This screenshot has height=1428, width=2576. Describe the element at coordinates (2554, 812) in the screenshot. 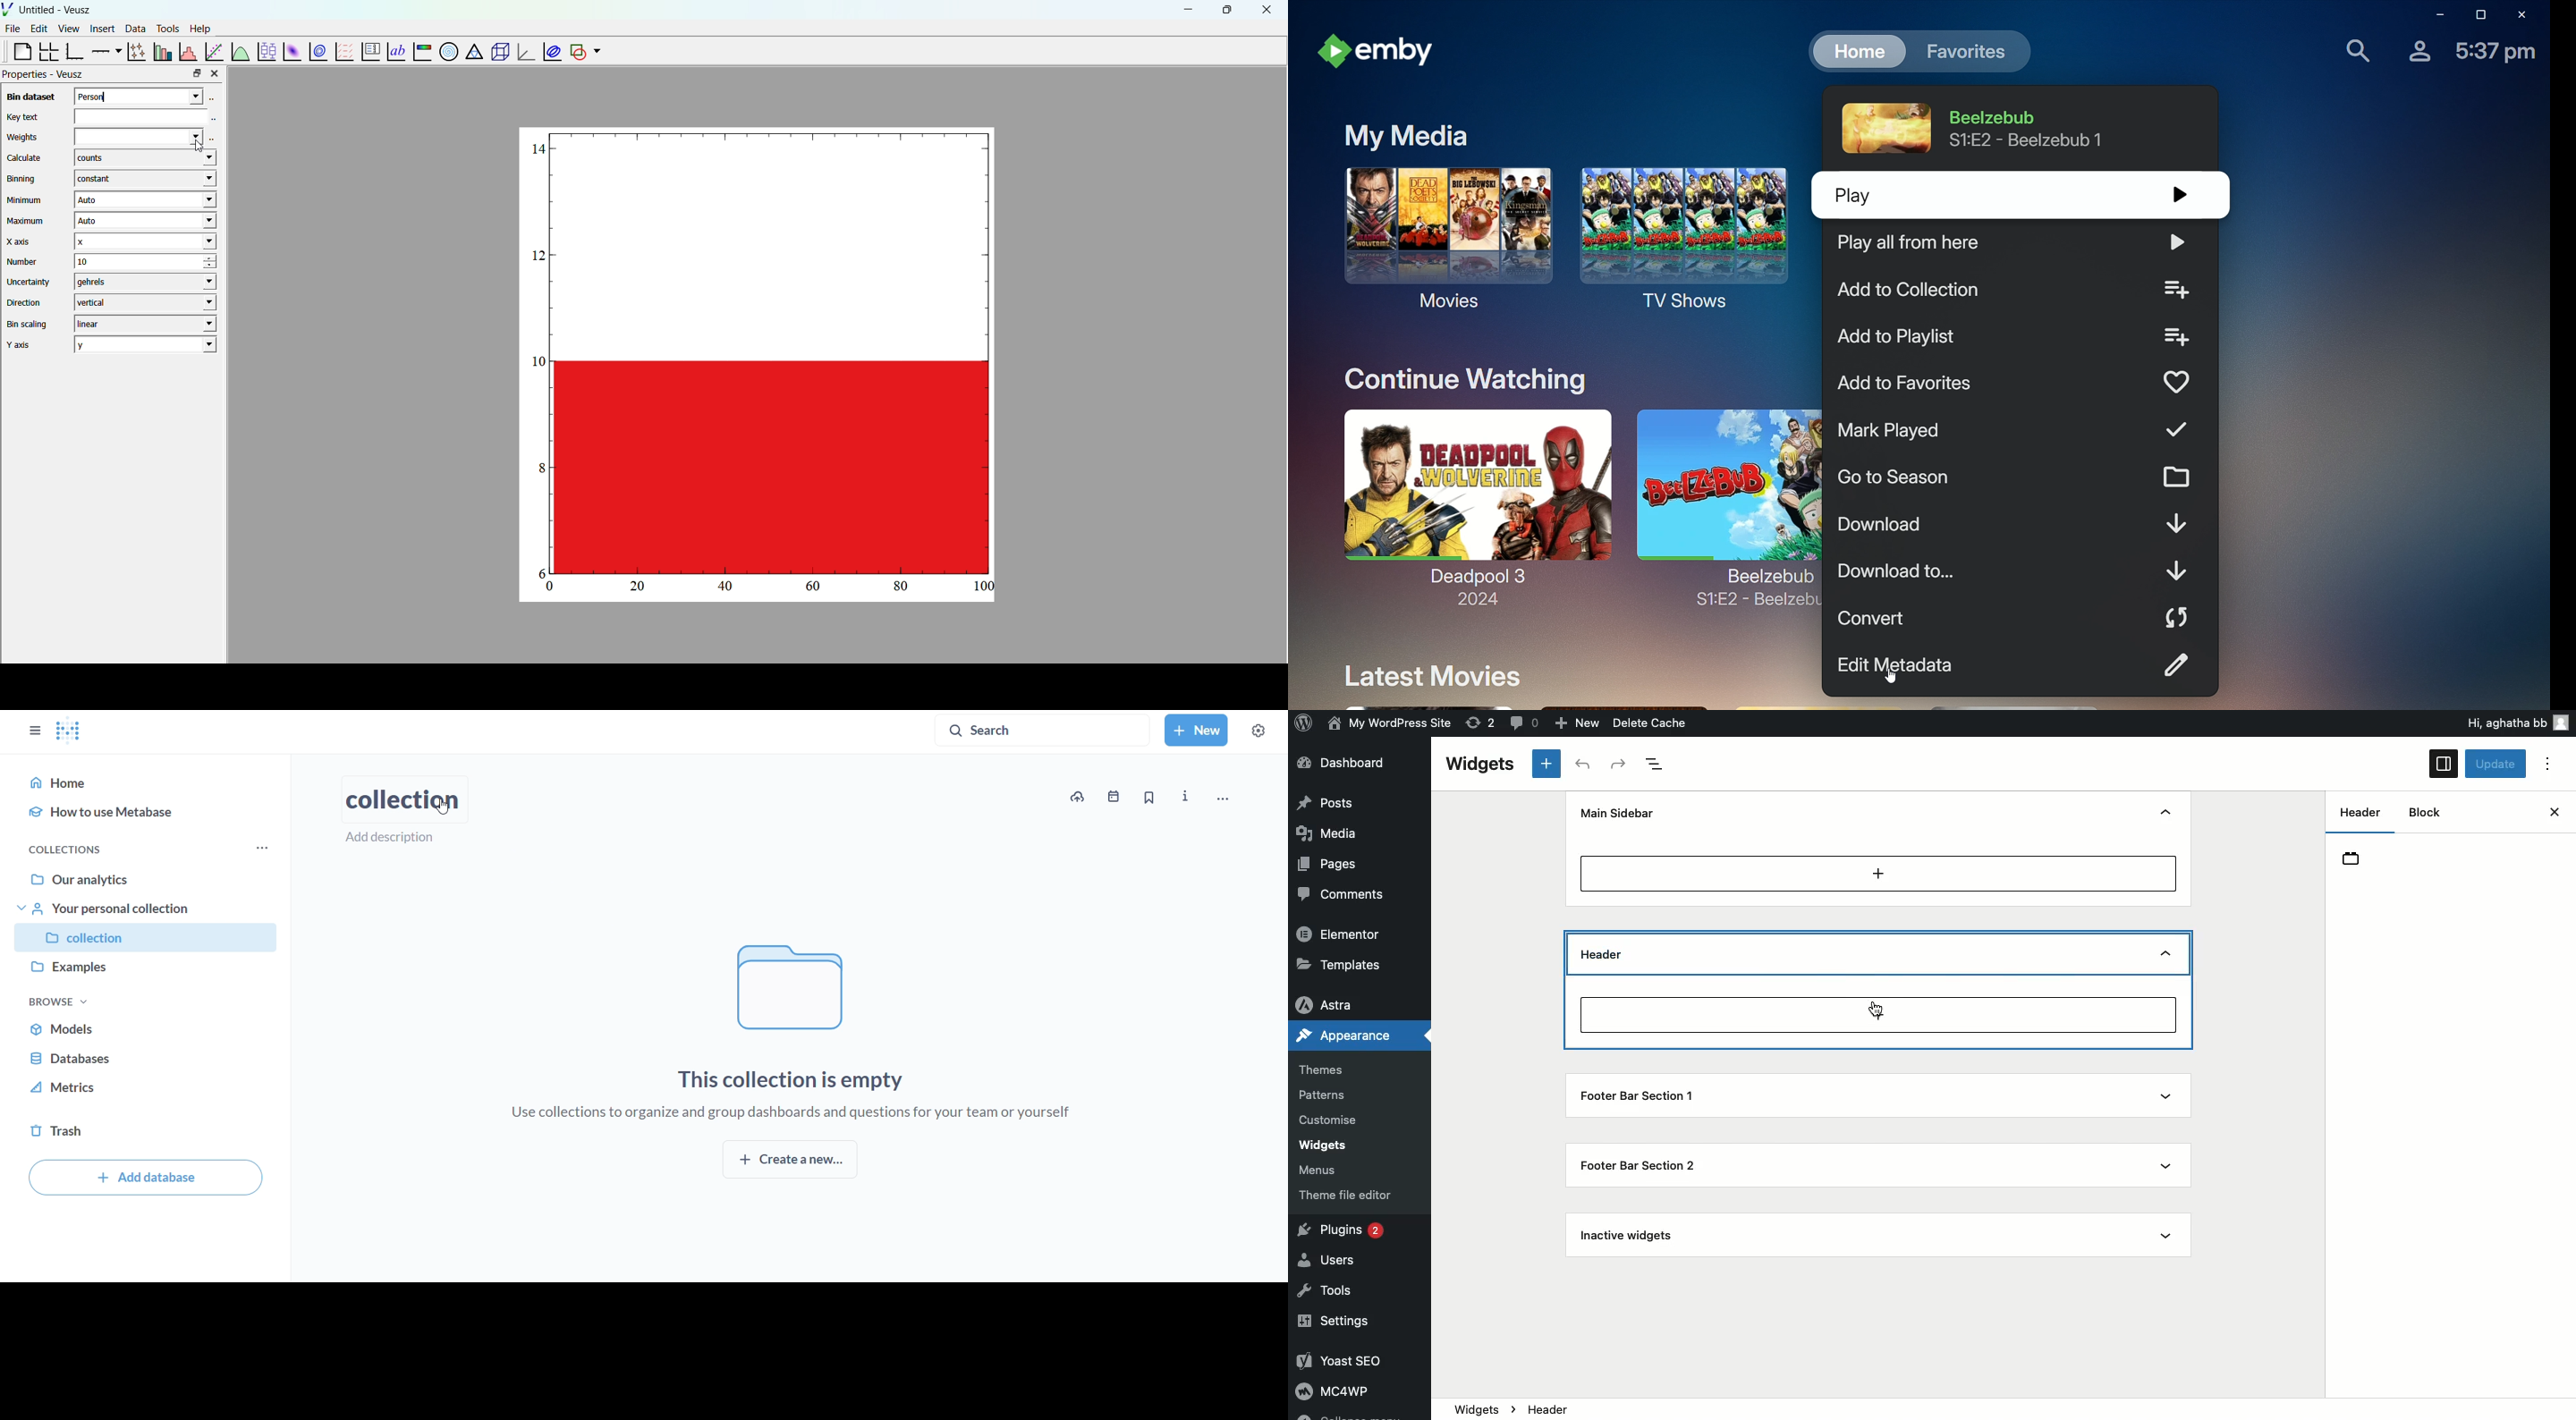

I see `Close` at that location.